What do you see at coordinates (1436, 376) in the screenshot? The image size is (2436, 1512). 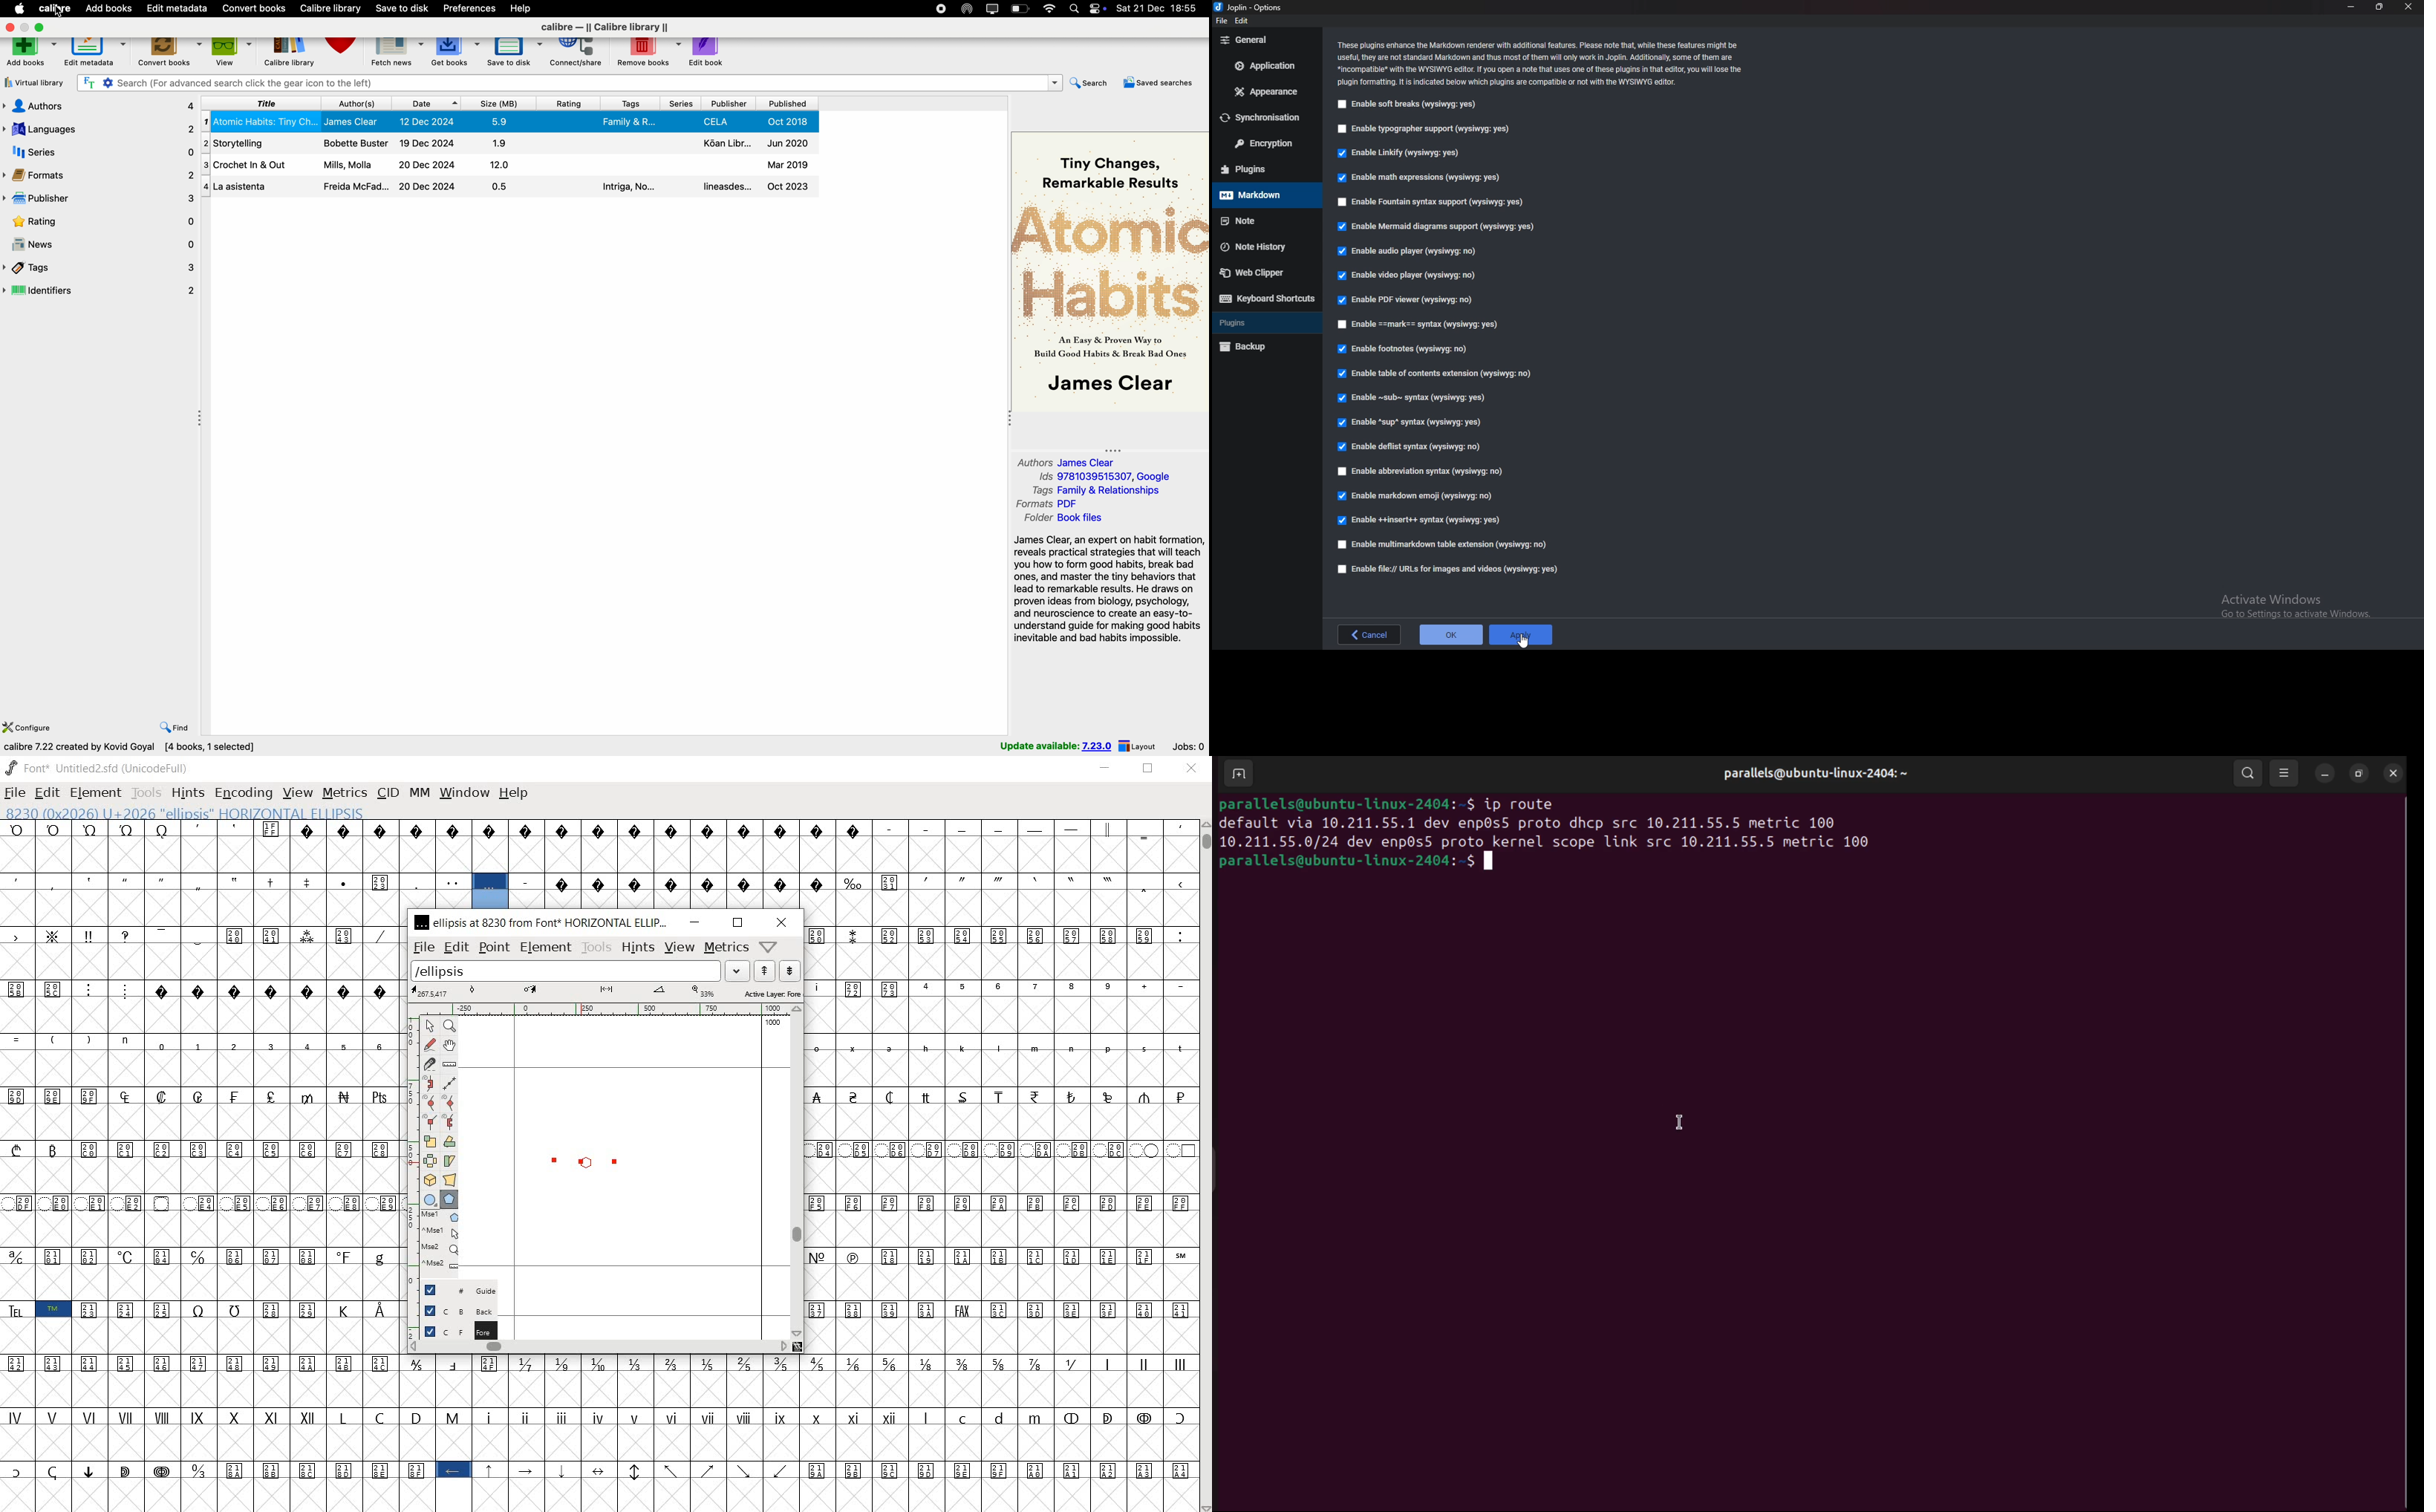 I see `Enable table of contents extension` at bounding box center [1436, 376].